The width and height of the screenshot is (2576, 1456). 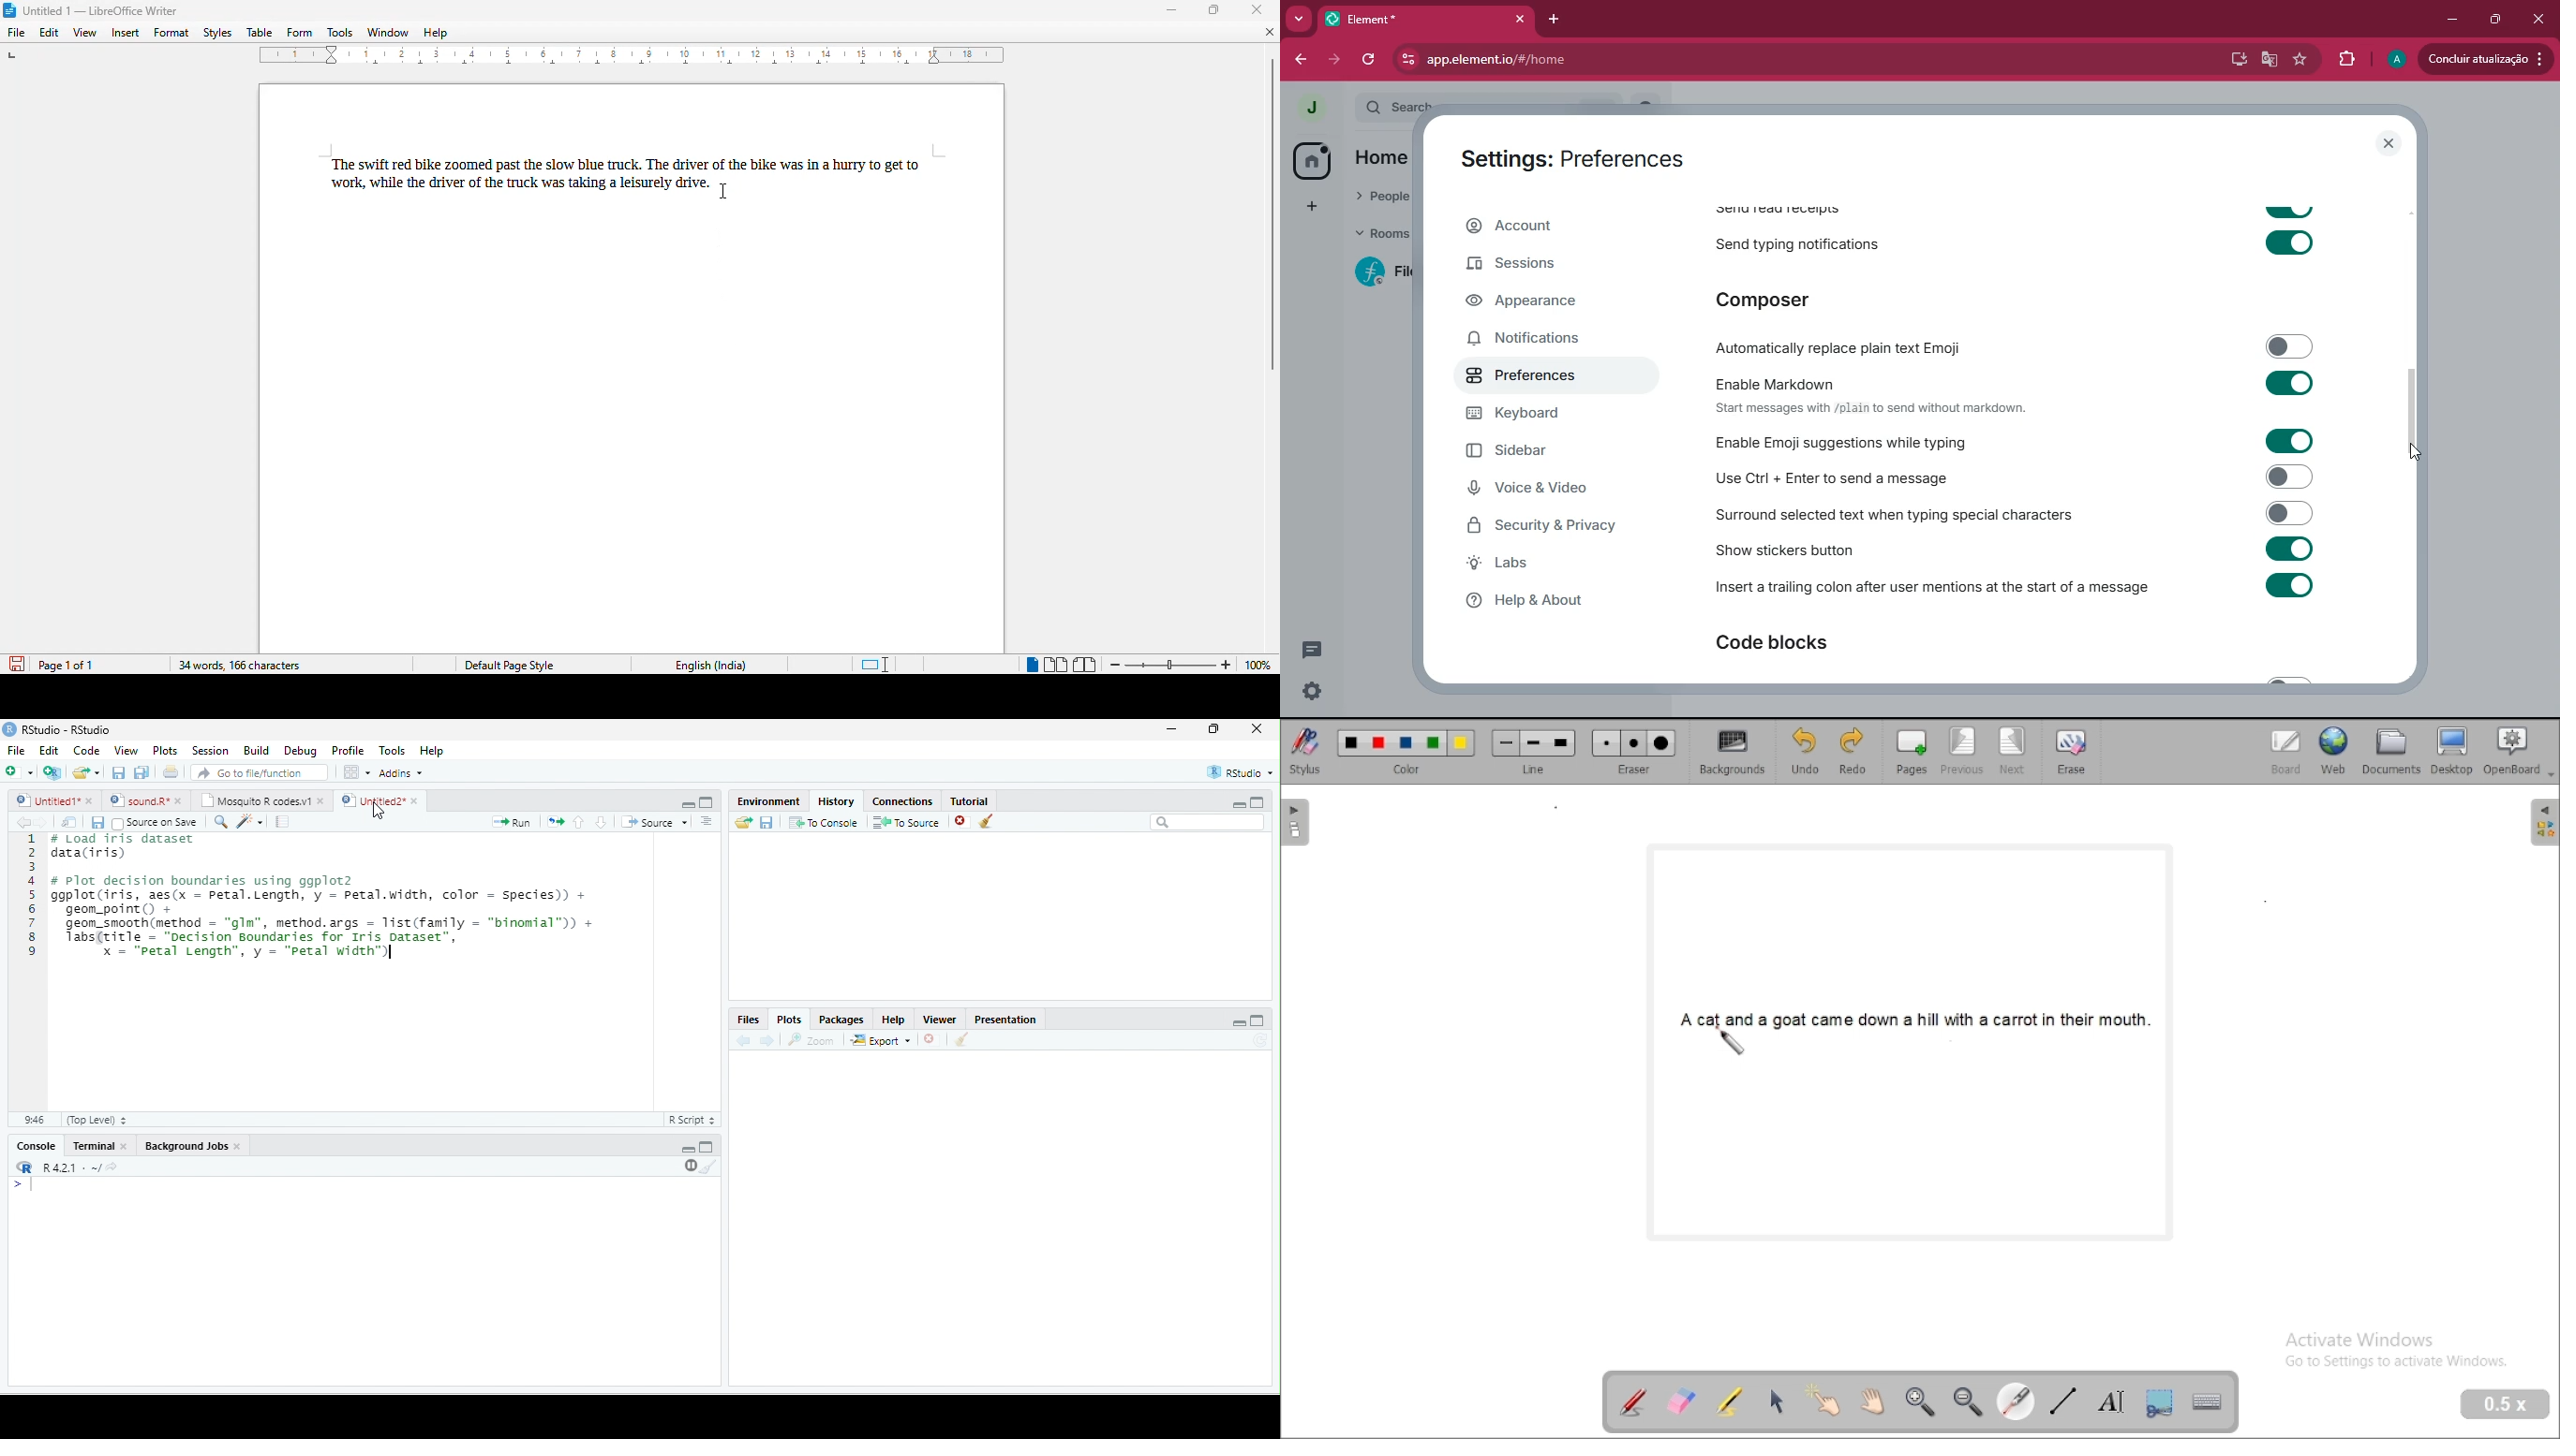 I want to click on help, so click(x=435, y=33).